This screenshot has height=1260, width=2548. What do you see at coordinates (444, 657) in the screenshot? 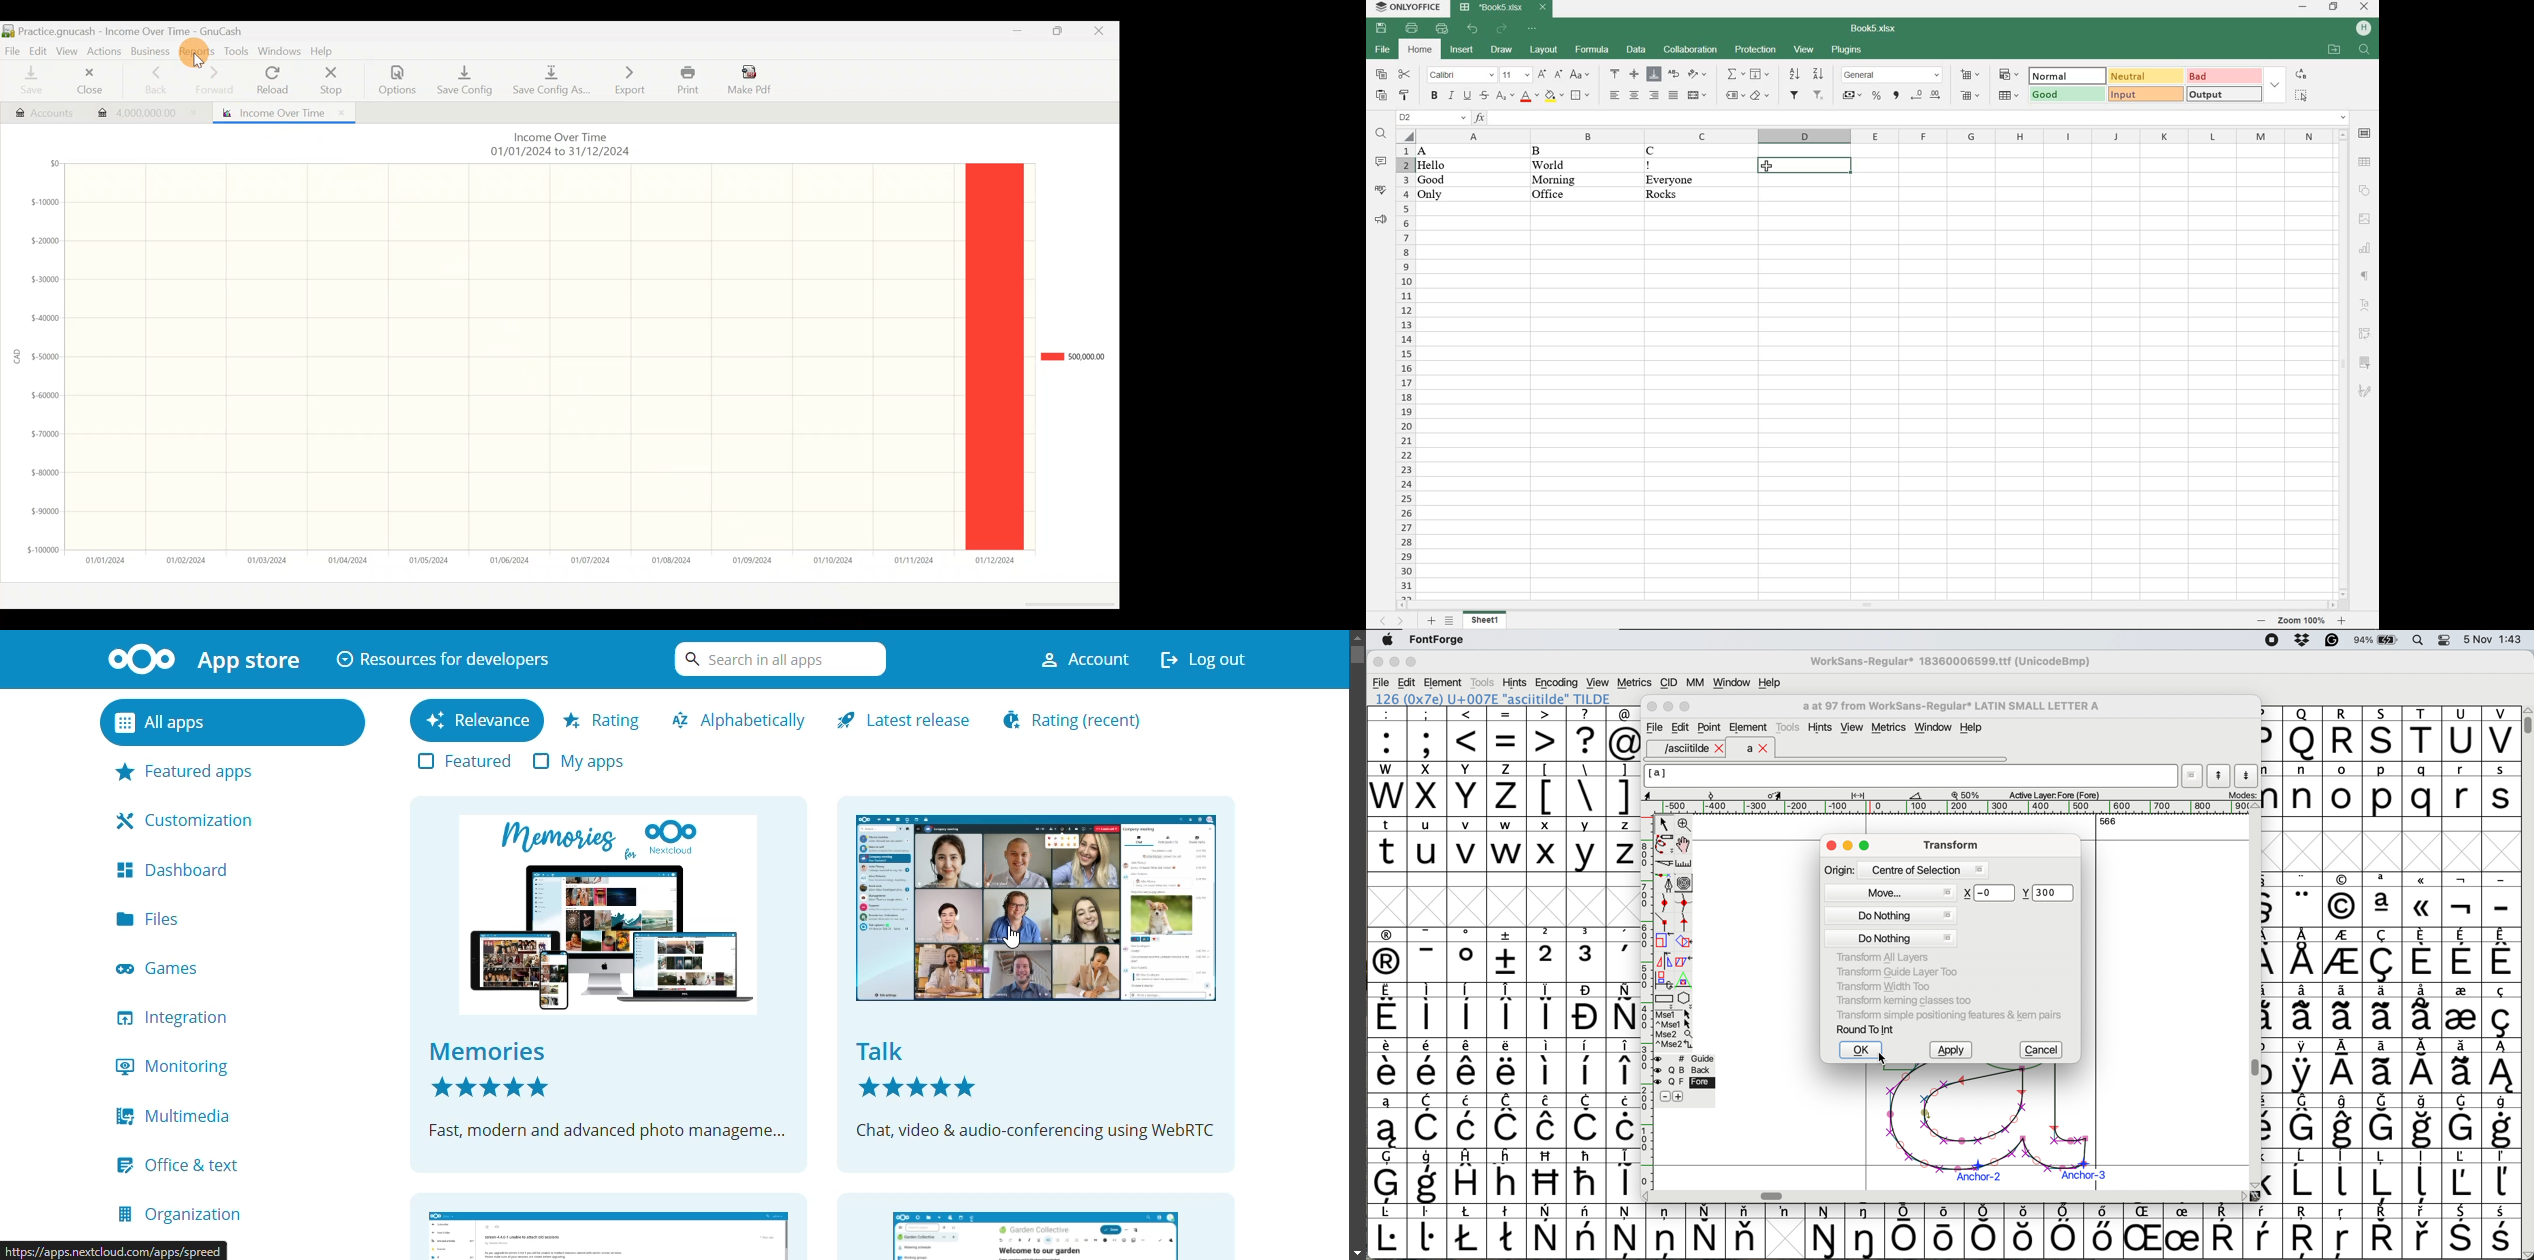
I see `resources for developers` at bounding box center [444, 657].